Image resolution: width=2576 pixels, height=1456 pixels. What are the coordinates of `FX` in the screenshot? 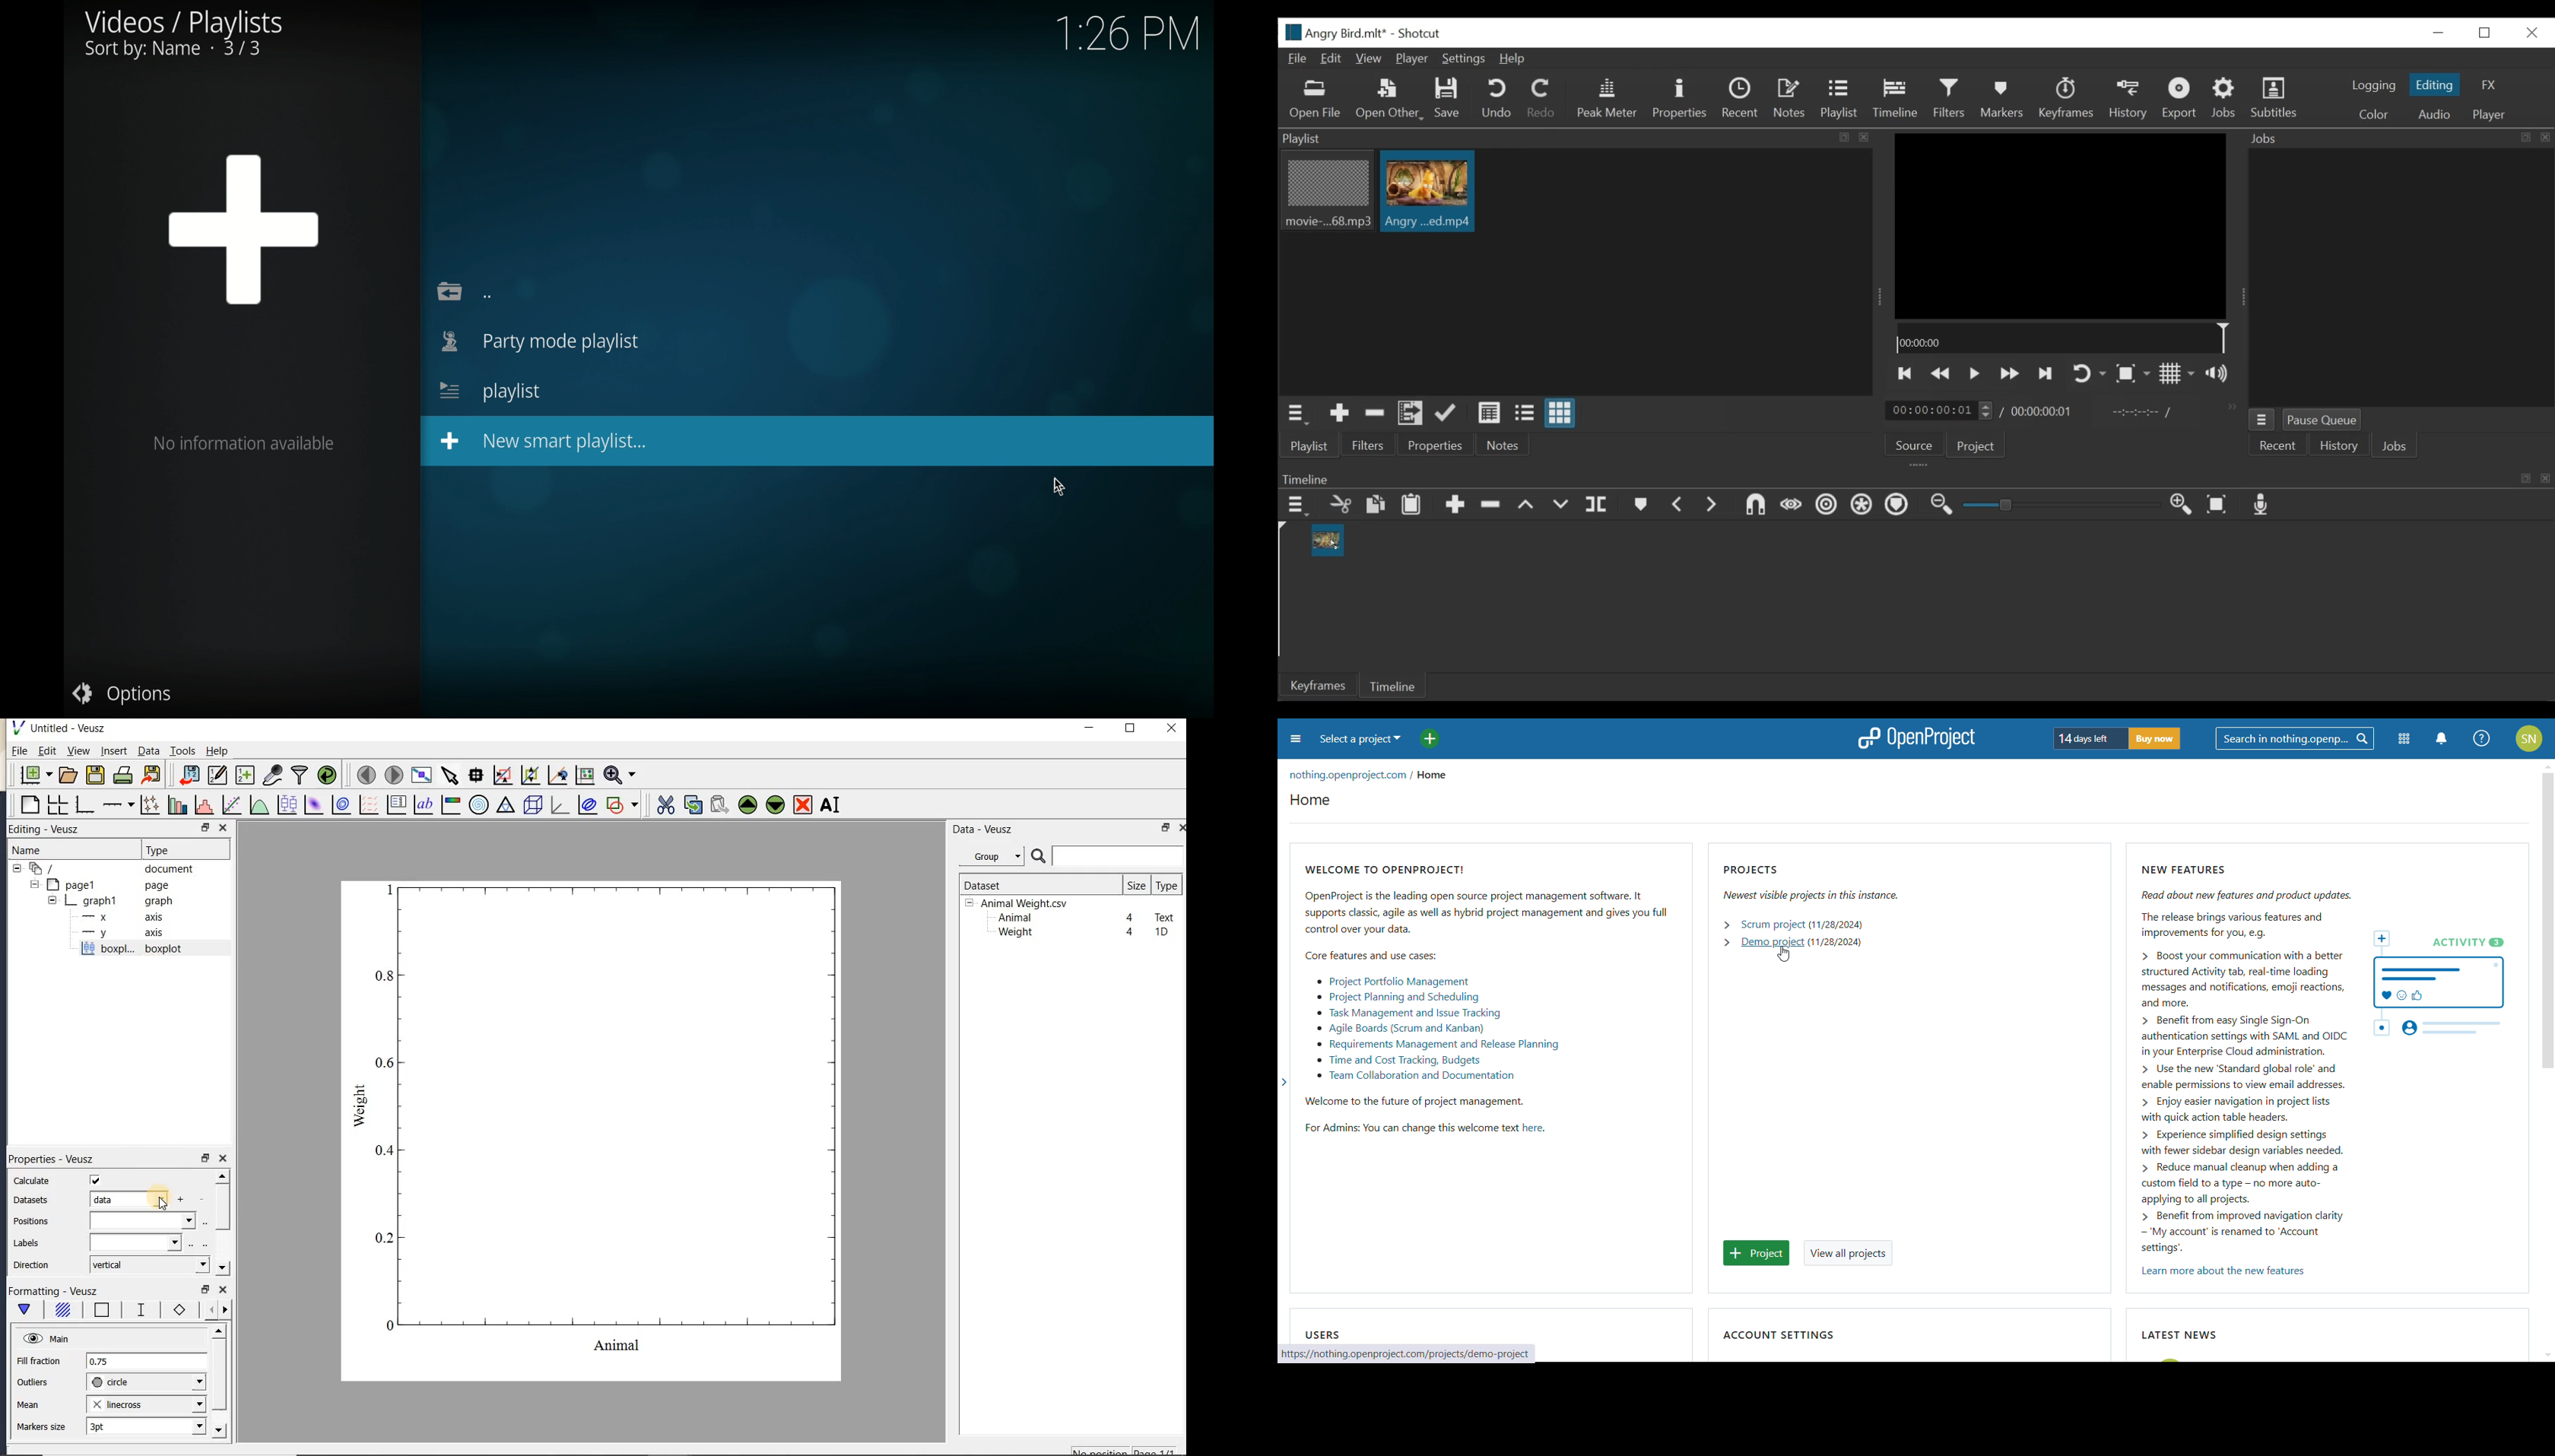 It's located at (2490, 84).